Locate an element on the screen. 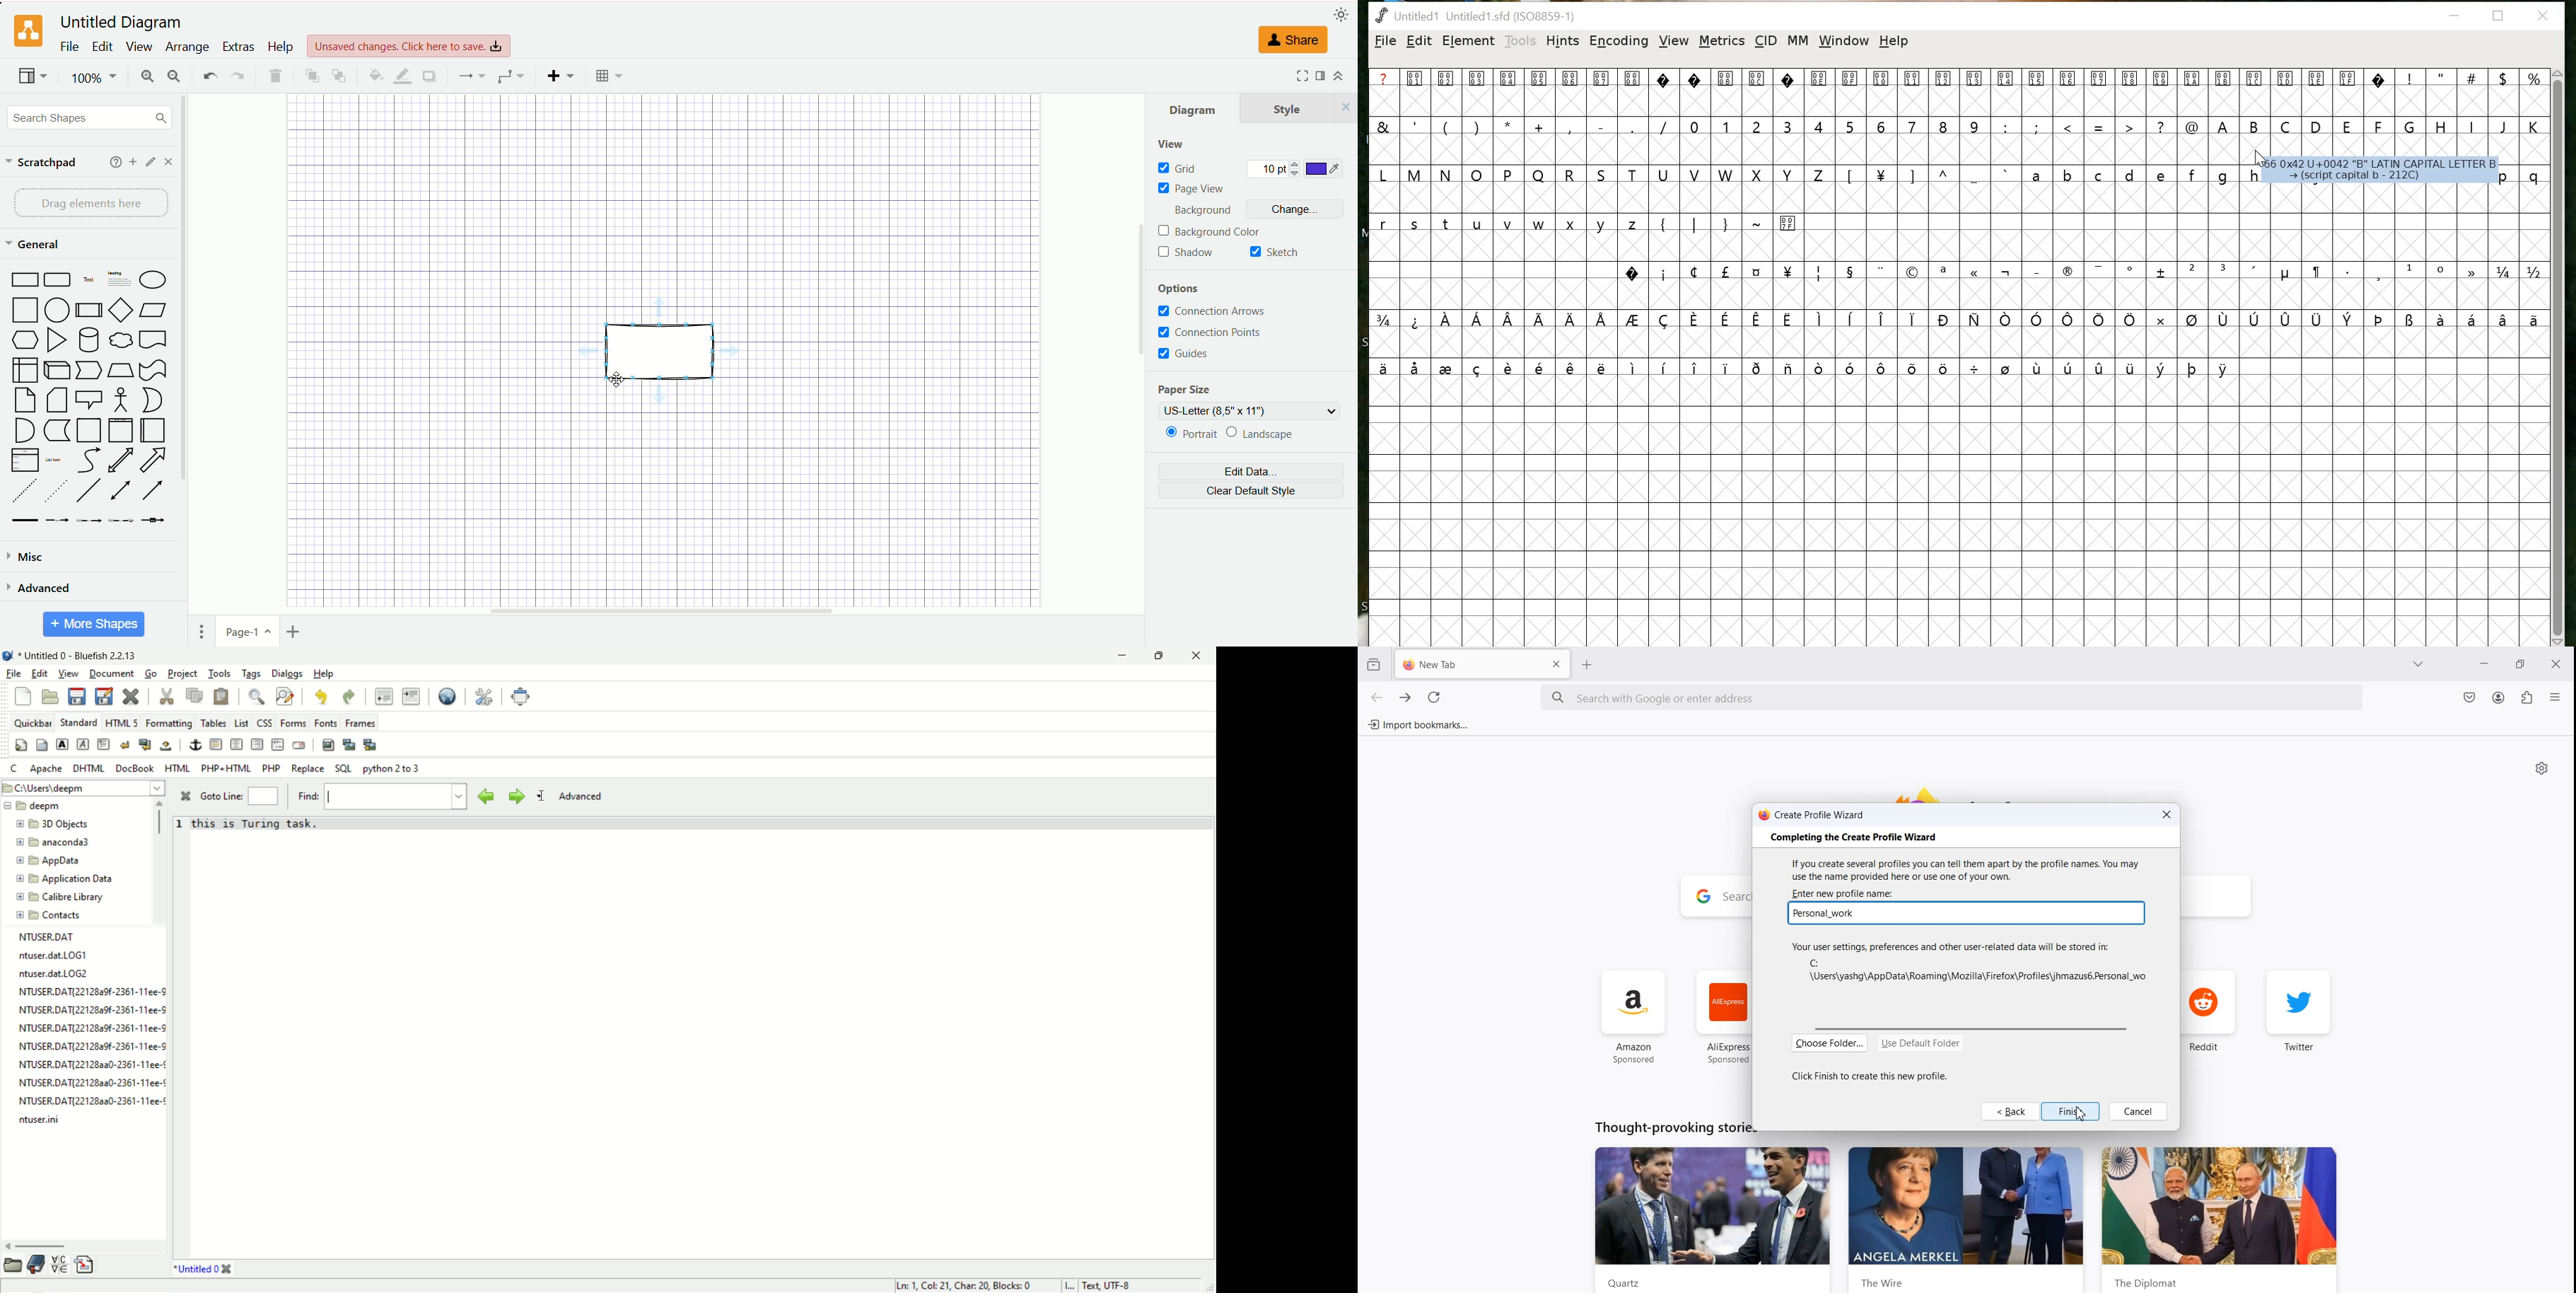  change is located at coordinates (1295, 209).